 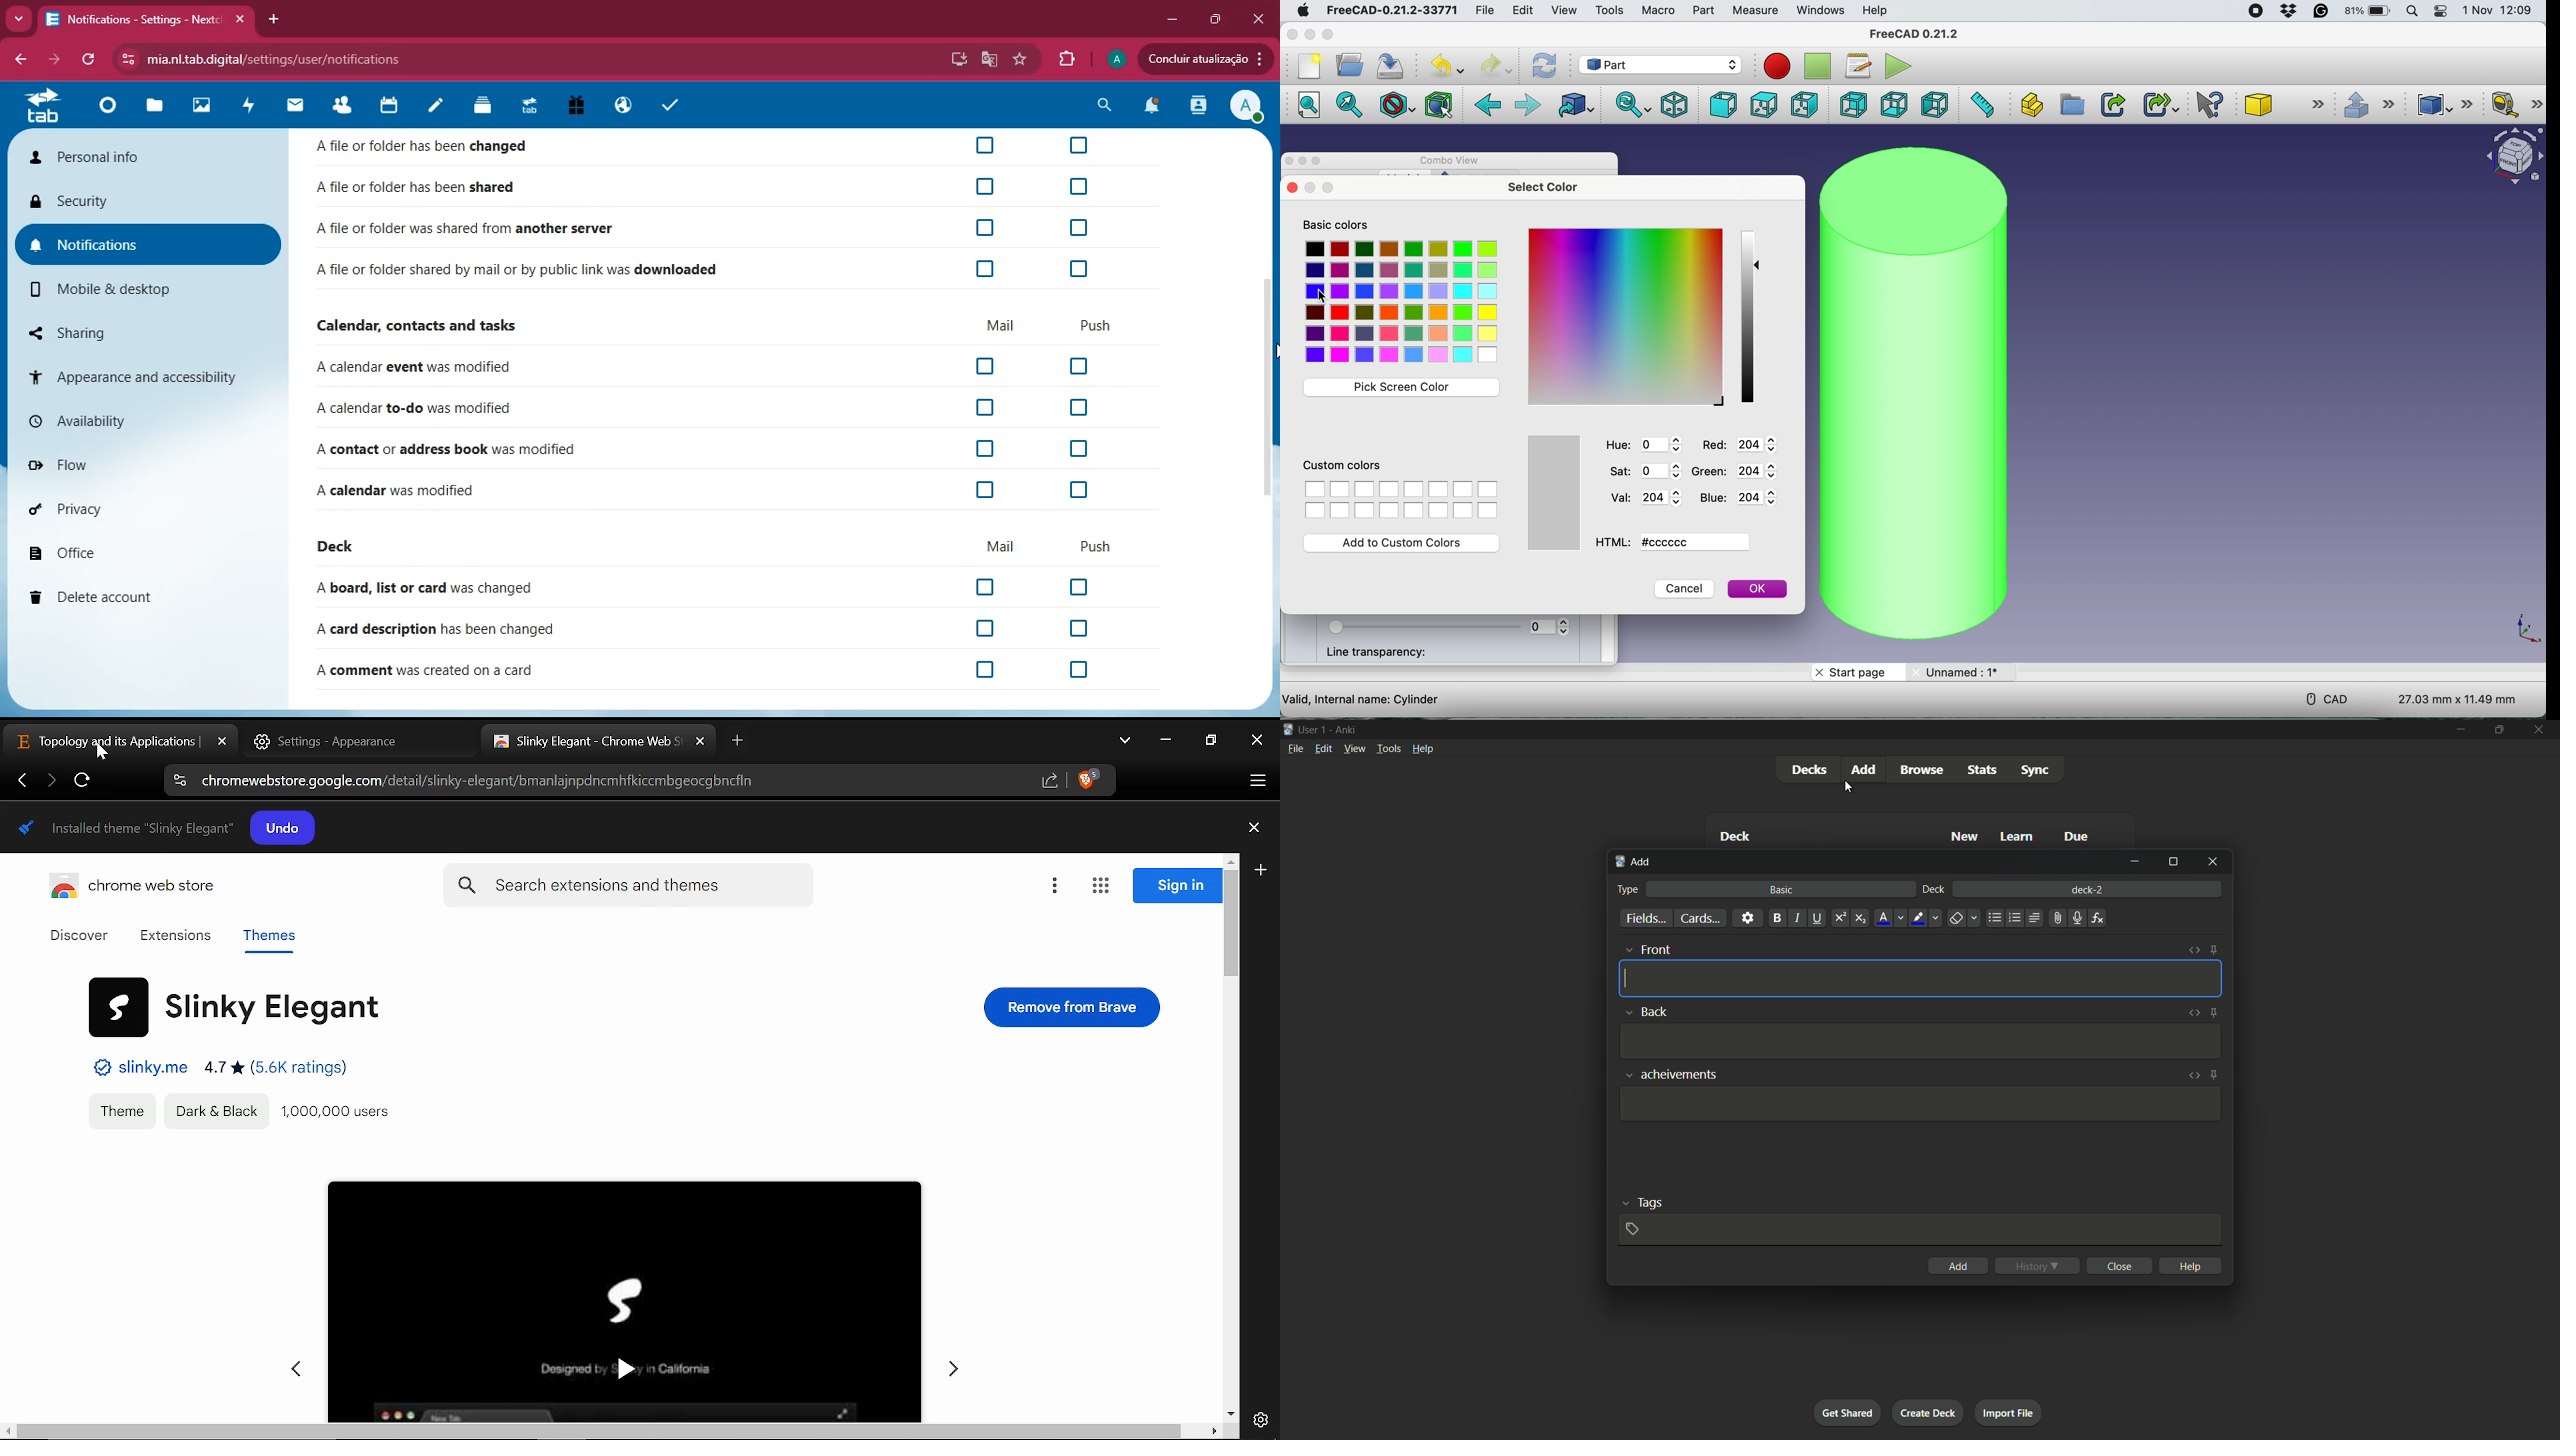 I want to click on what's this, so click(x=2205, y=105).